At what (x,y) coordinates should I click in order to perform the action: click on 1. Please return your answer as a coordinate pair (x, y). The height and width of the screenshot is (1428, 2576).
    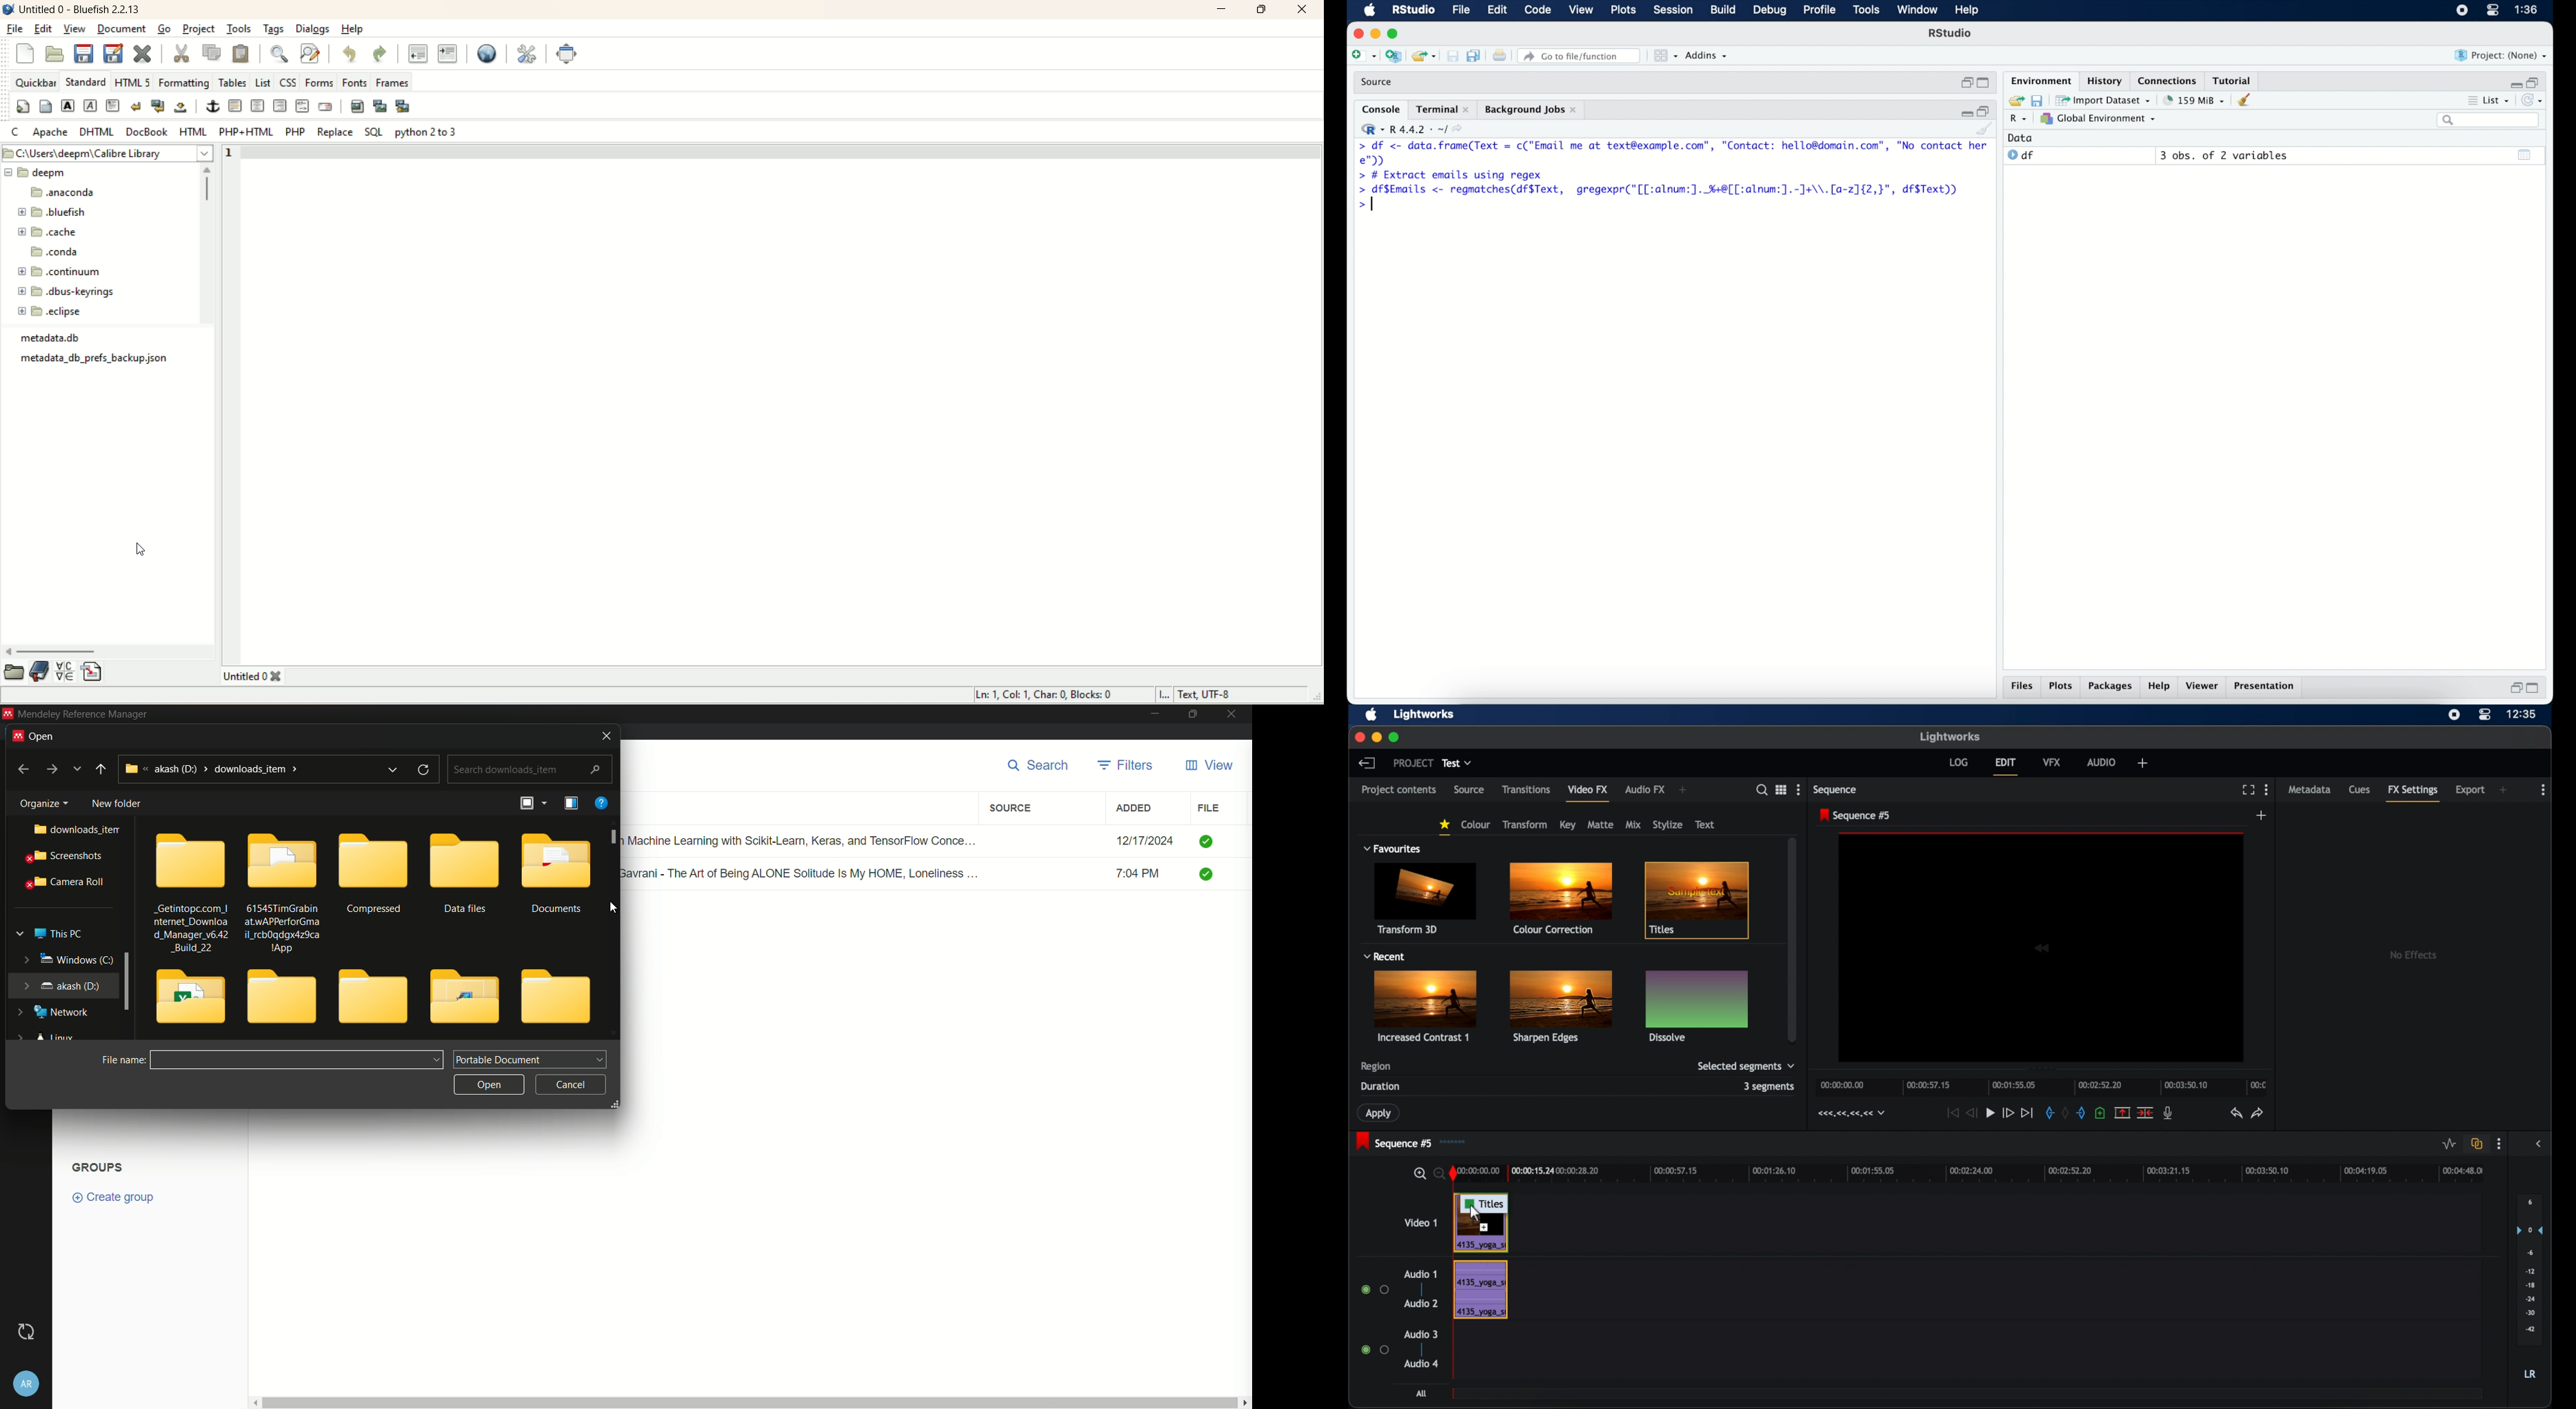
    Looking at the image, I should click on (230, 150).